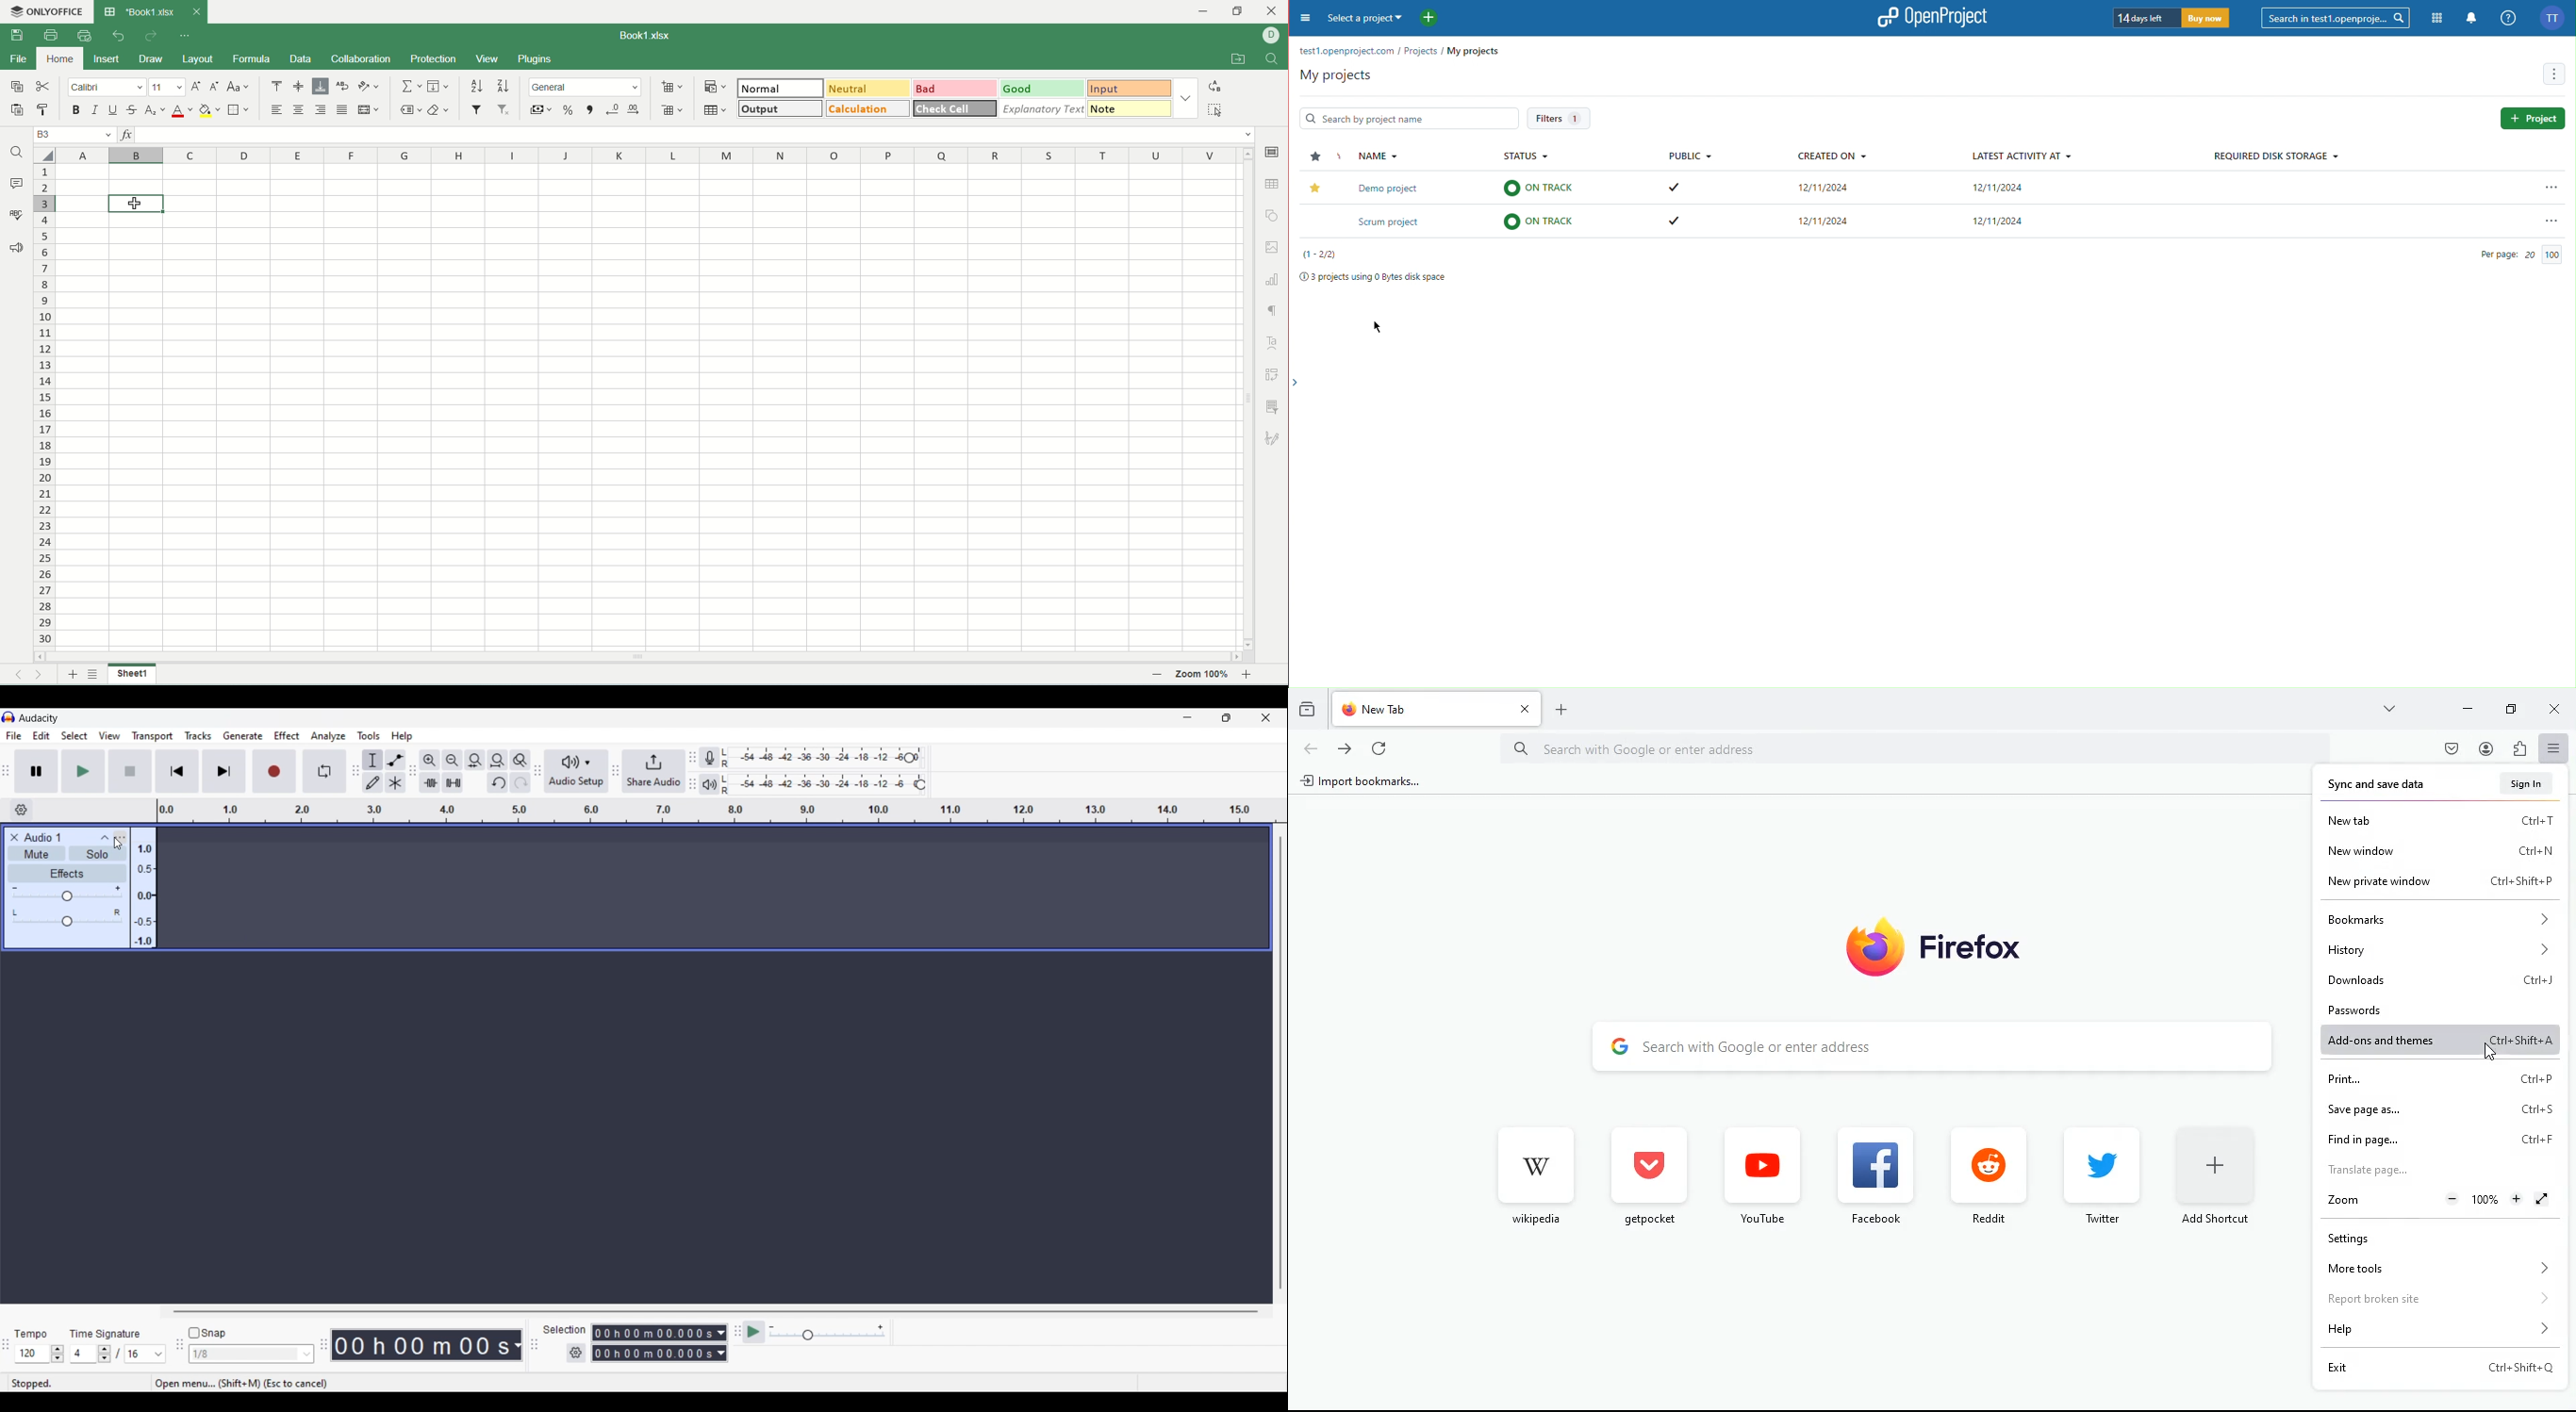 The height and width of the screenshot is (1428, 2576). I want to click on Slider to change playback speed, so click(827, 1336).